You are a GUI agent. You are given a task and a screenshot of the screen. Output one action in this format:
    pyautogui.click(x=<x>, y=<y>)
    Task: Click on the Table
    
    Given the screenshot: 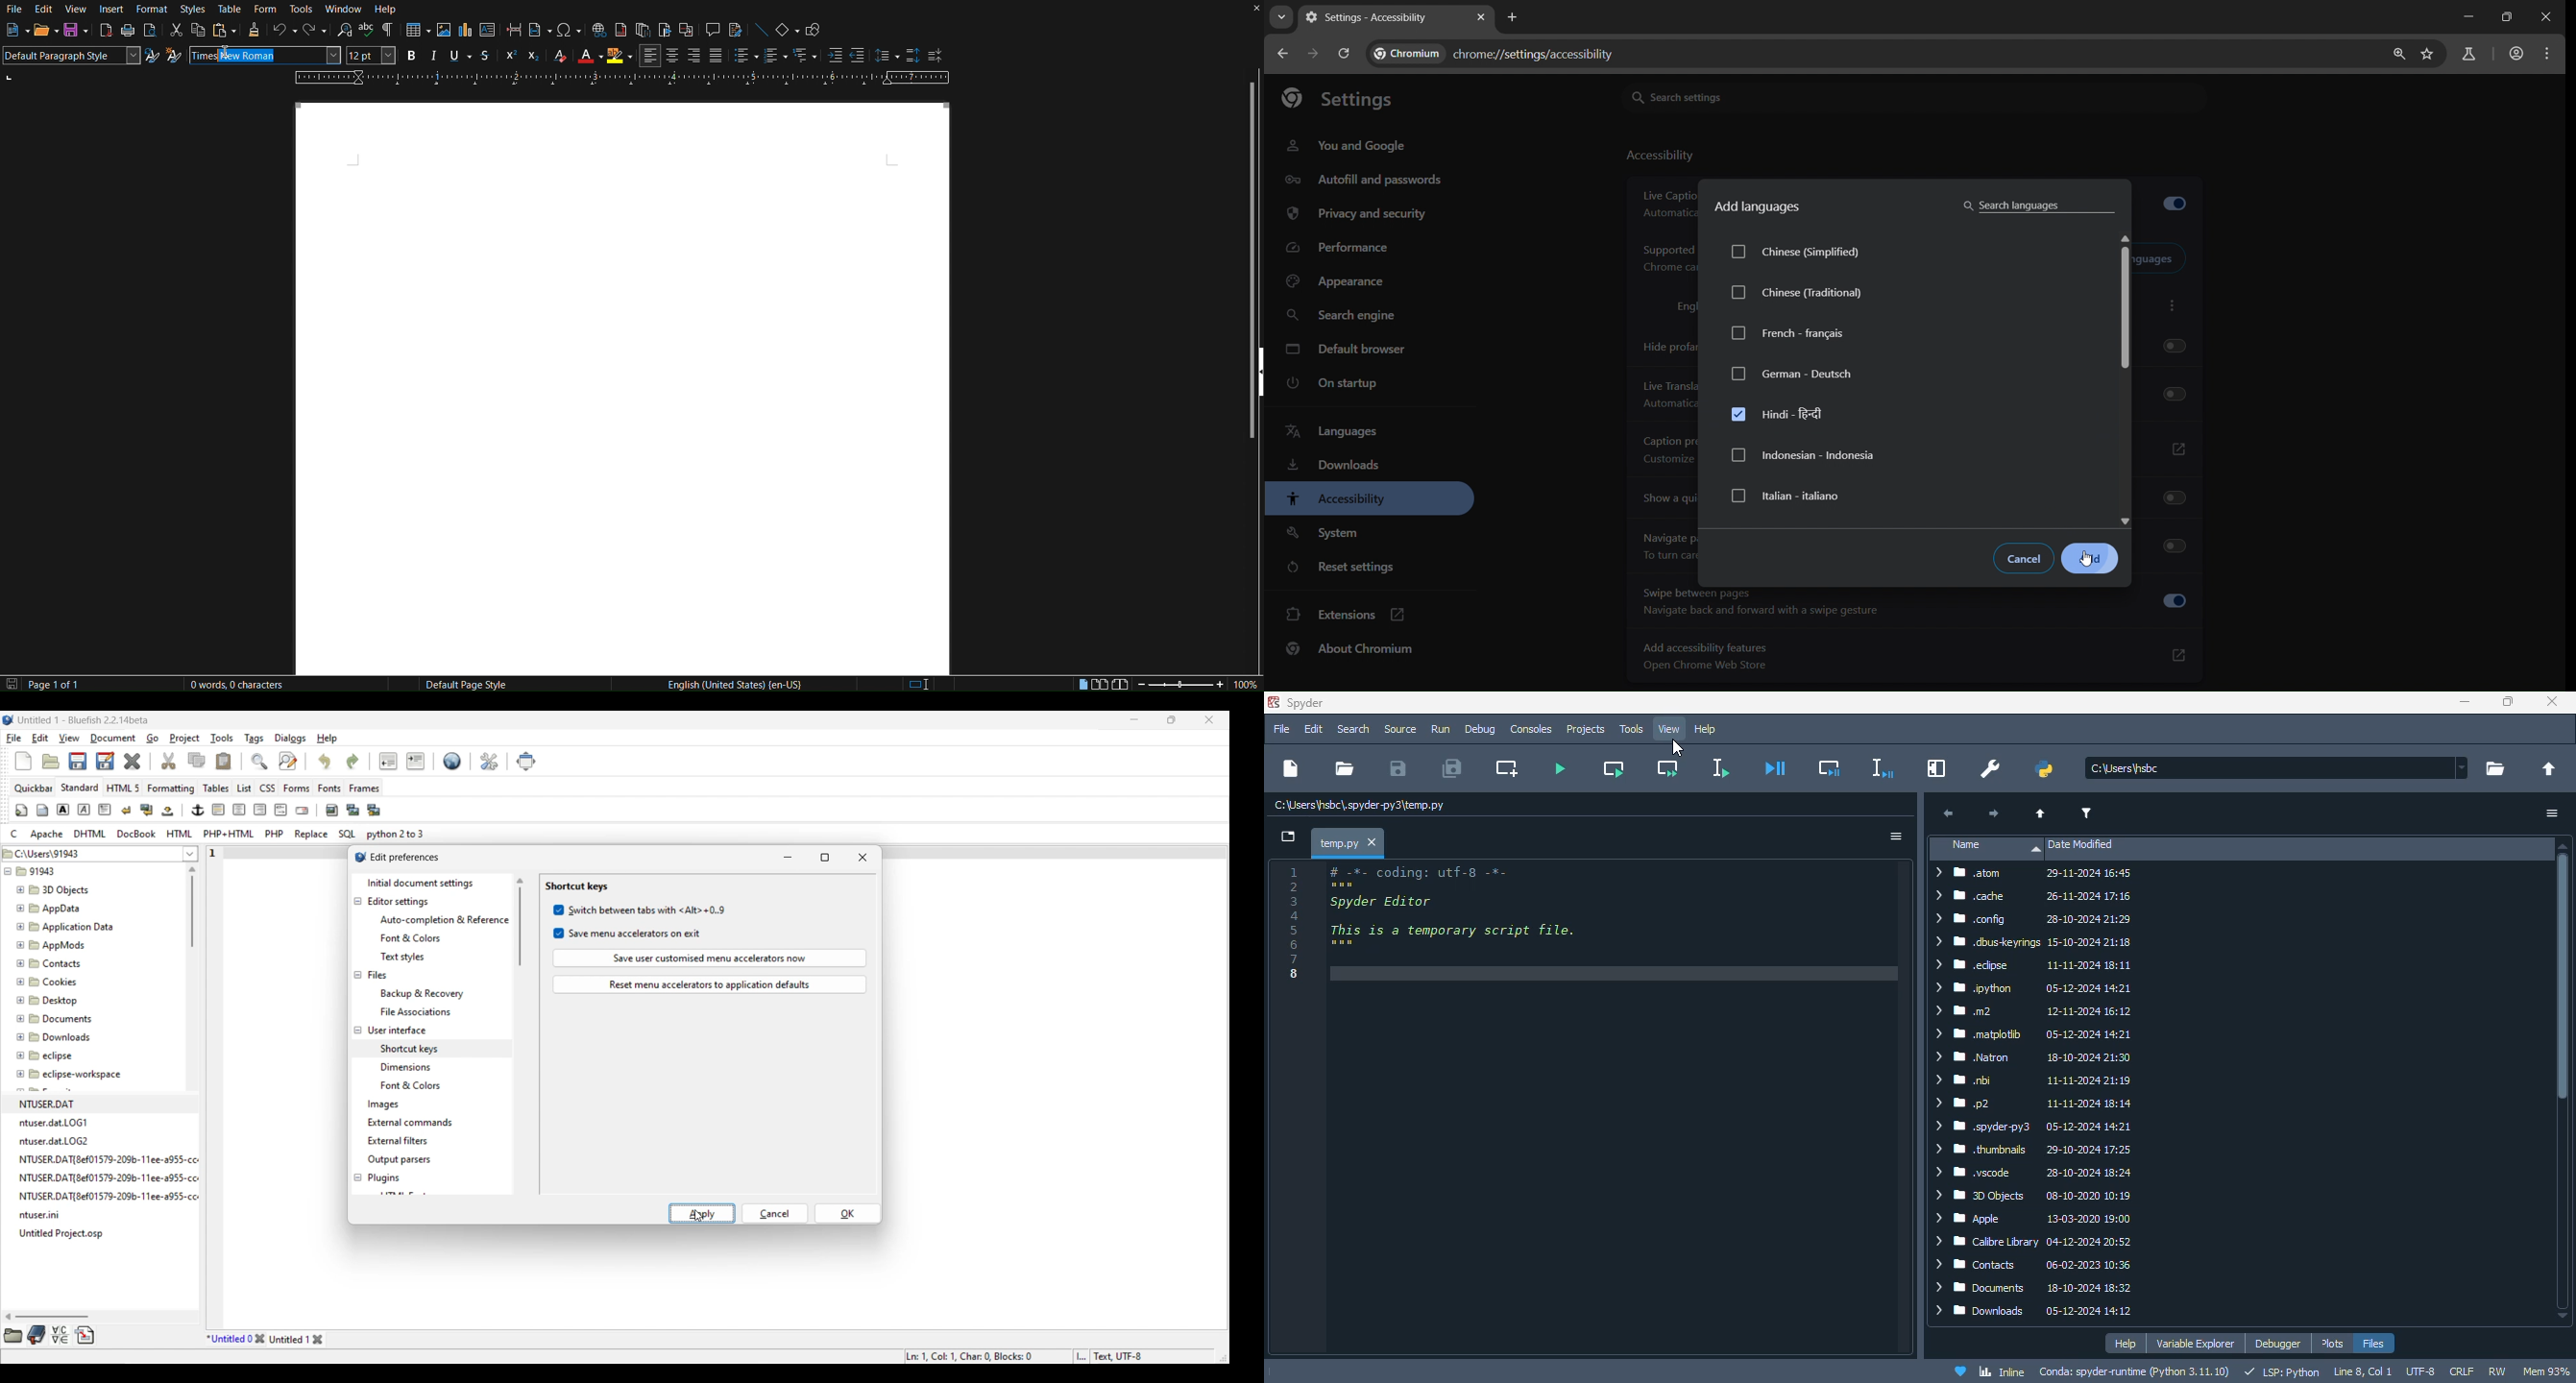 What is the action you would take?
    pyautogui.click(x=231, y=9)
    